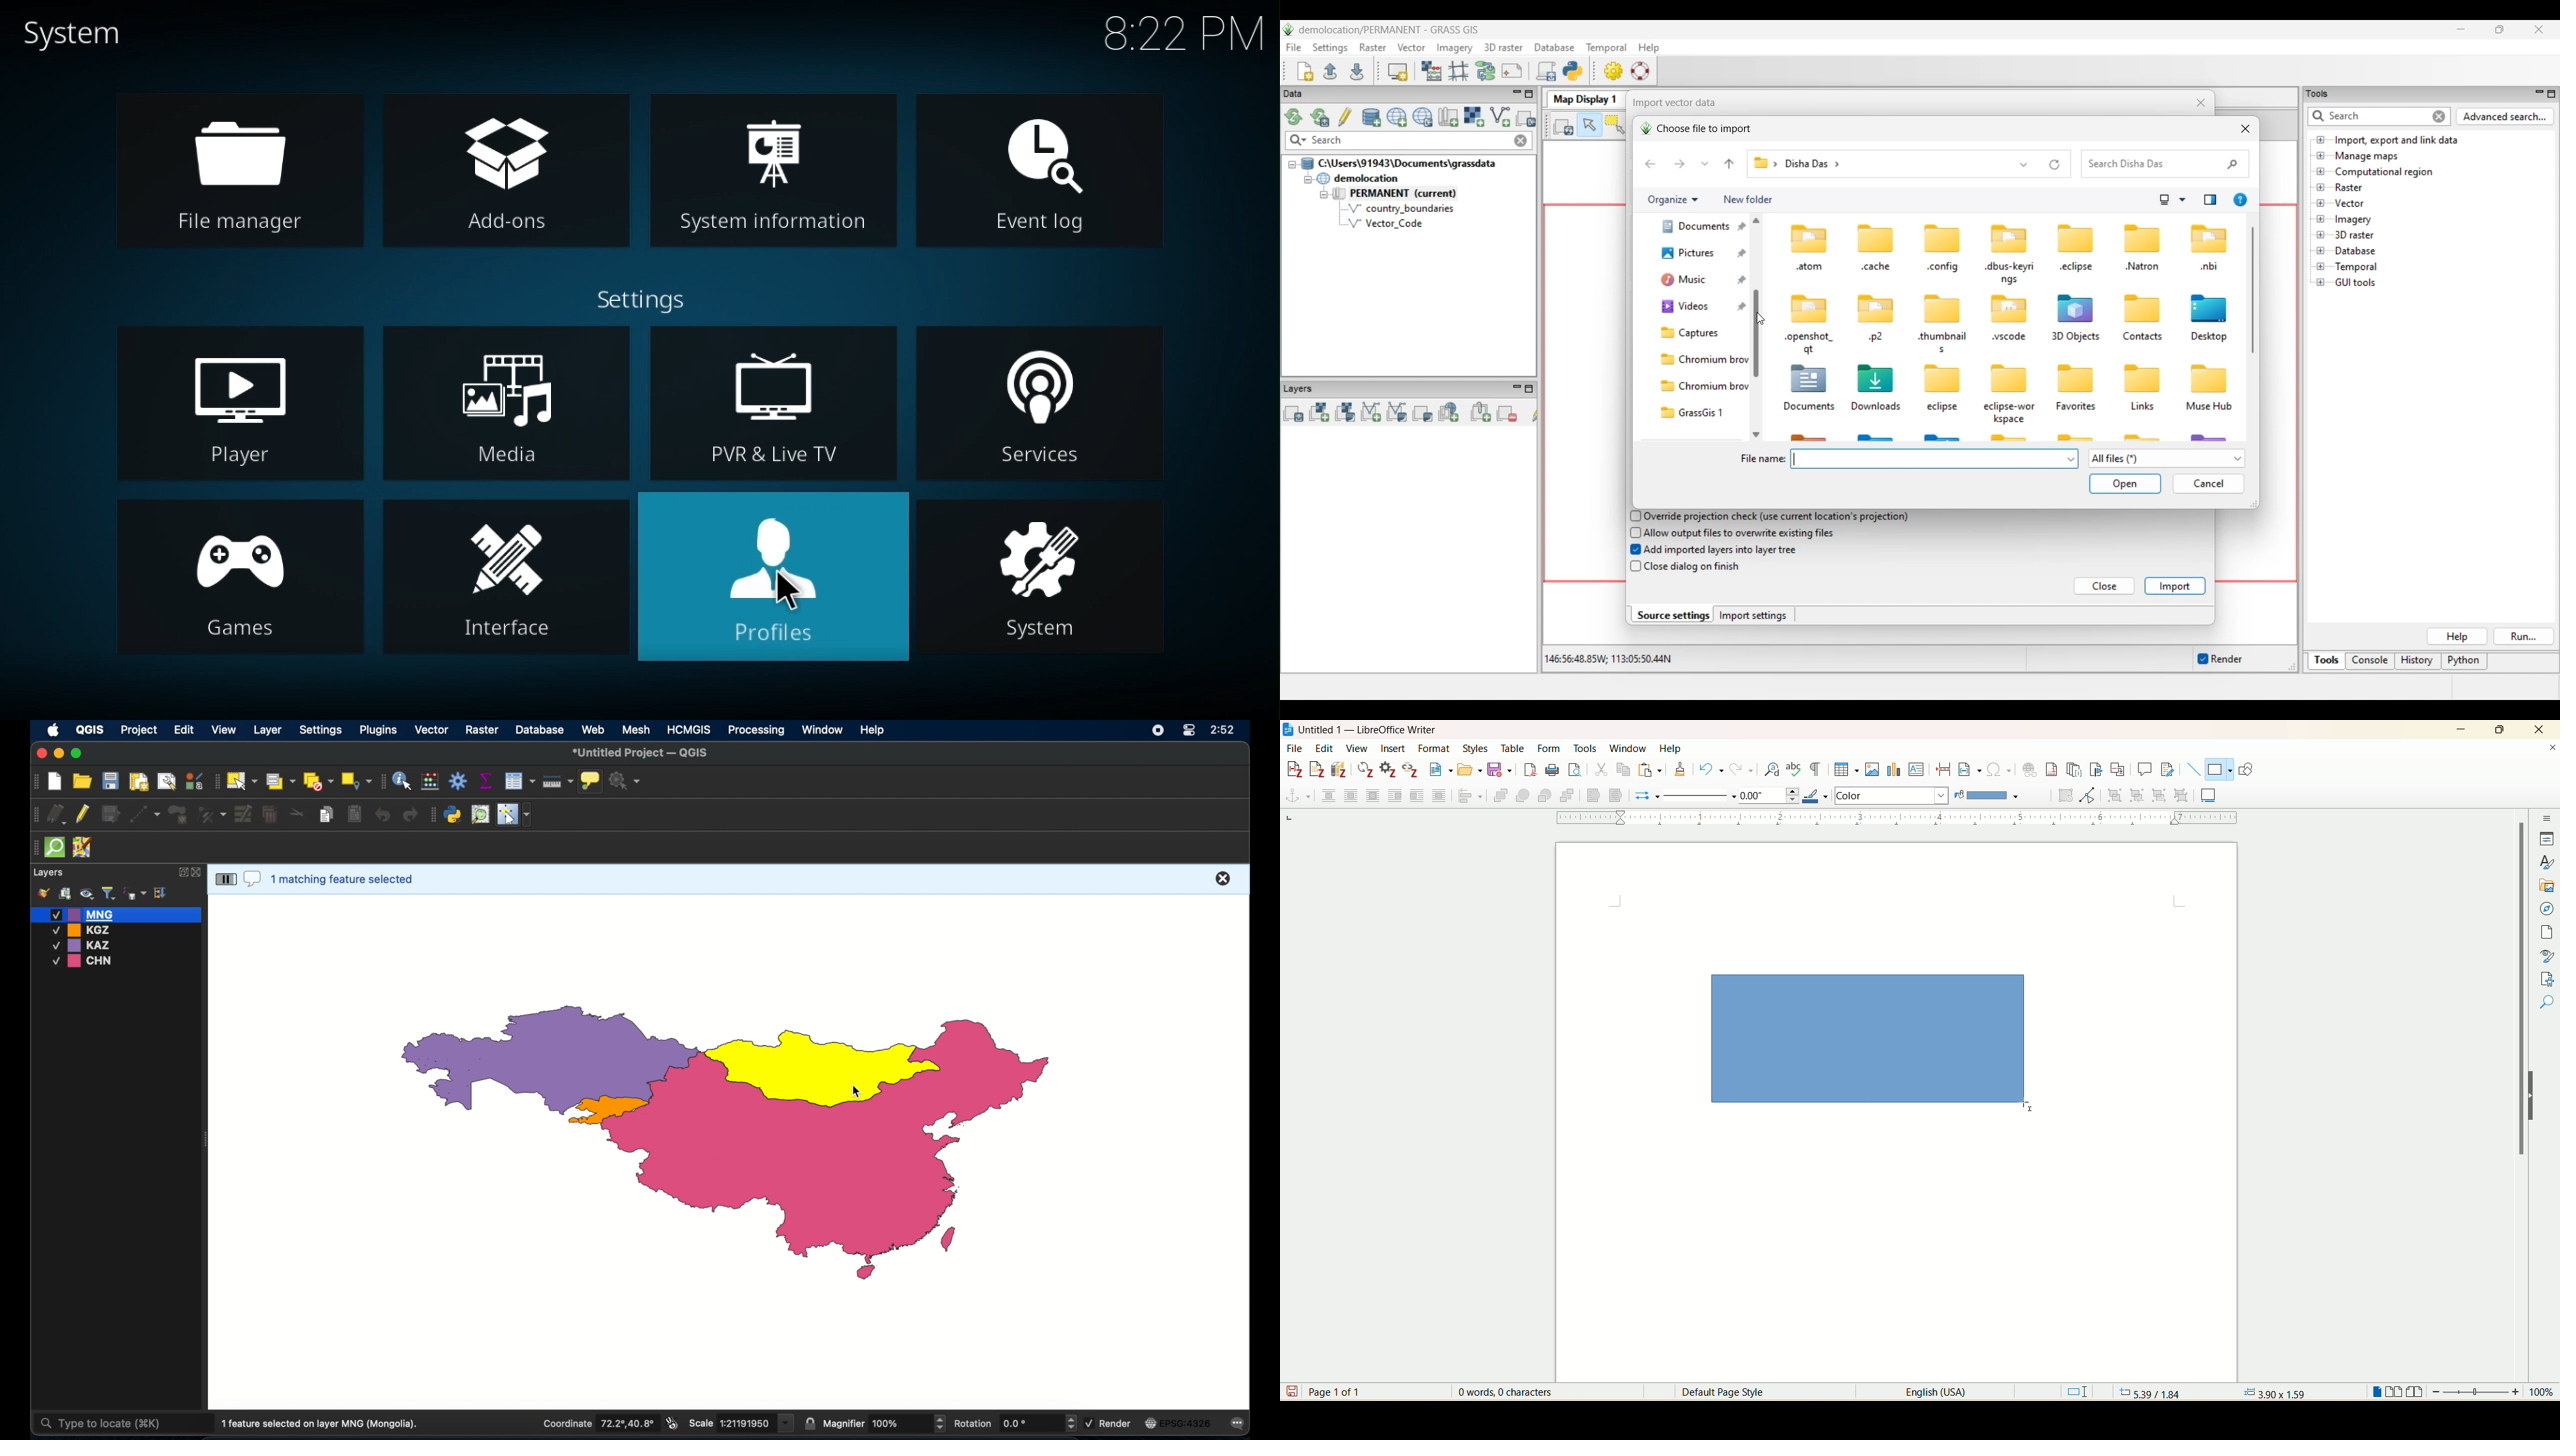 This screenshot has width=2576, height=1456. Describe the element at coordinates (198, 873) in the screenshot. I see `close` at that location.